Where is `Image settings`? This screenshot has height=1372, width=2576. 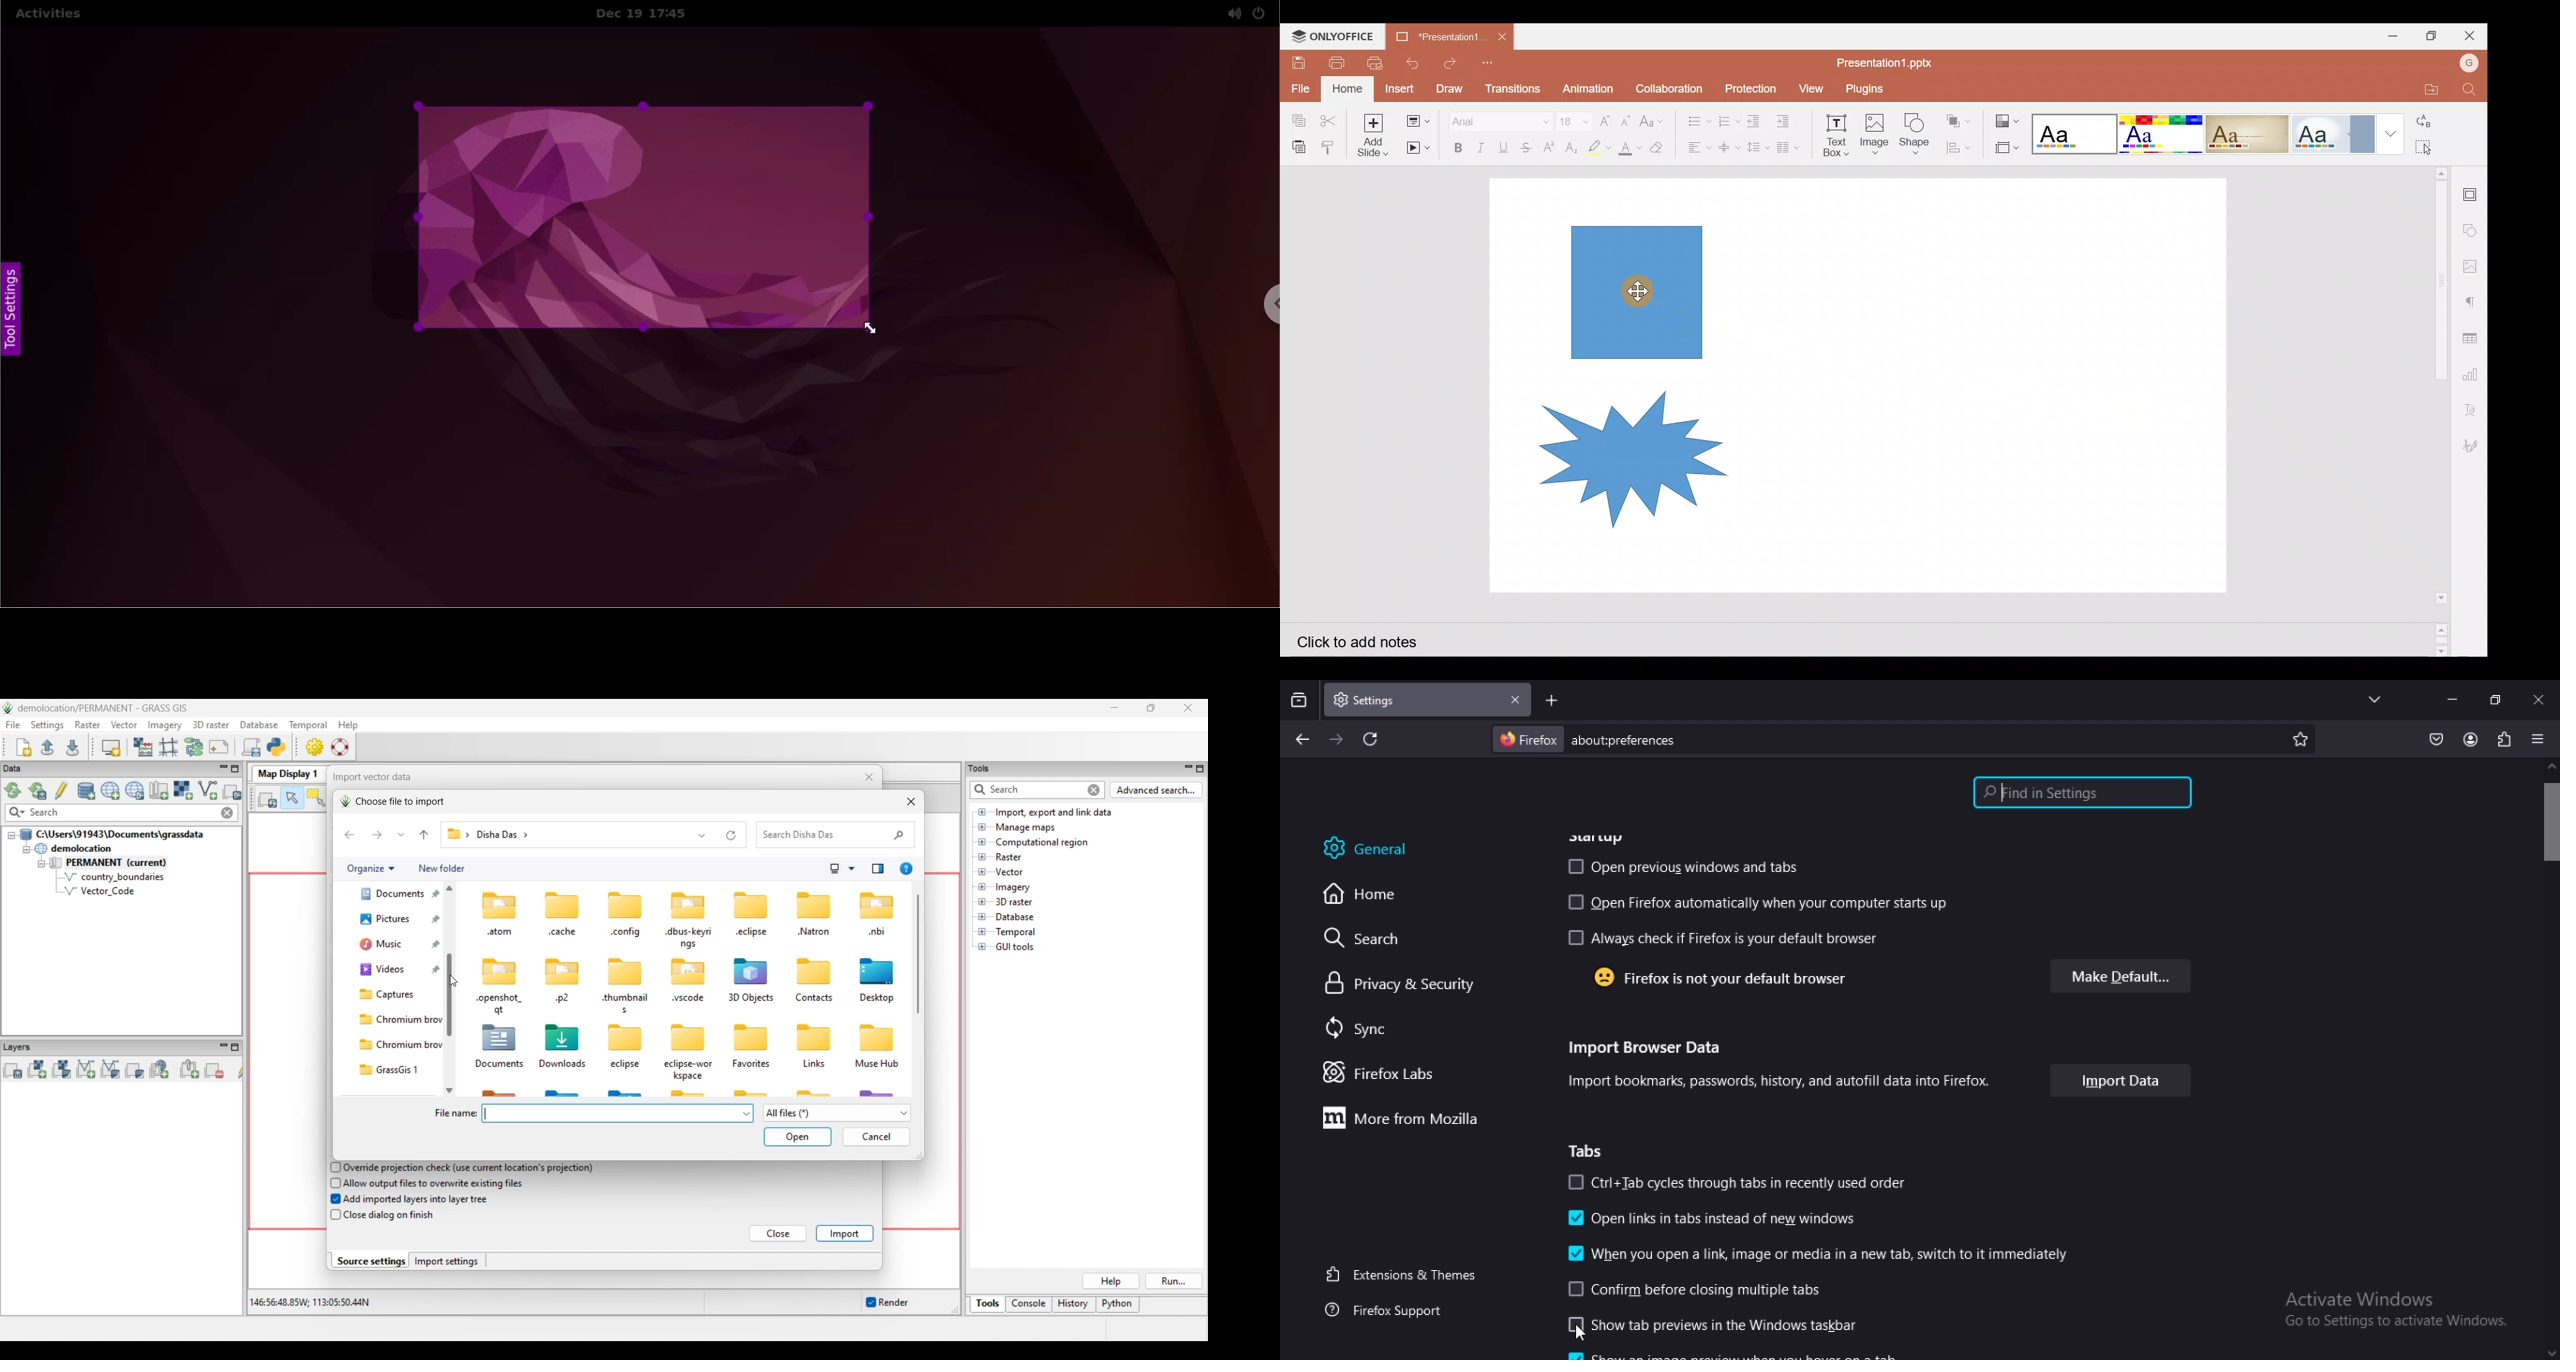 Image settings is located at coordinates (2474, 263).